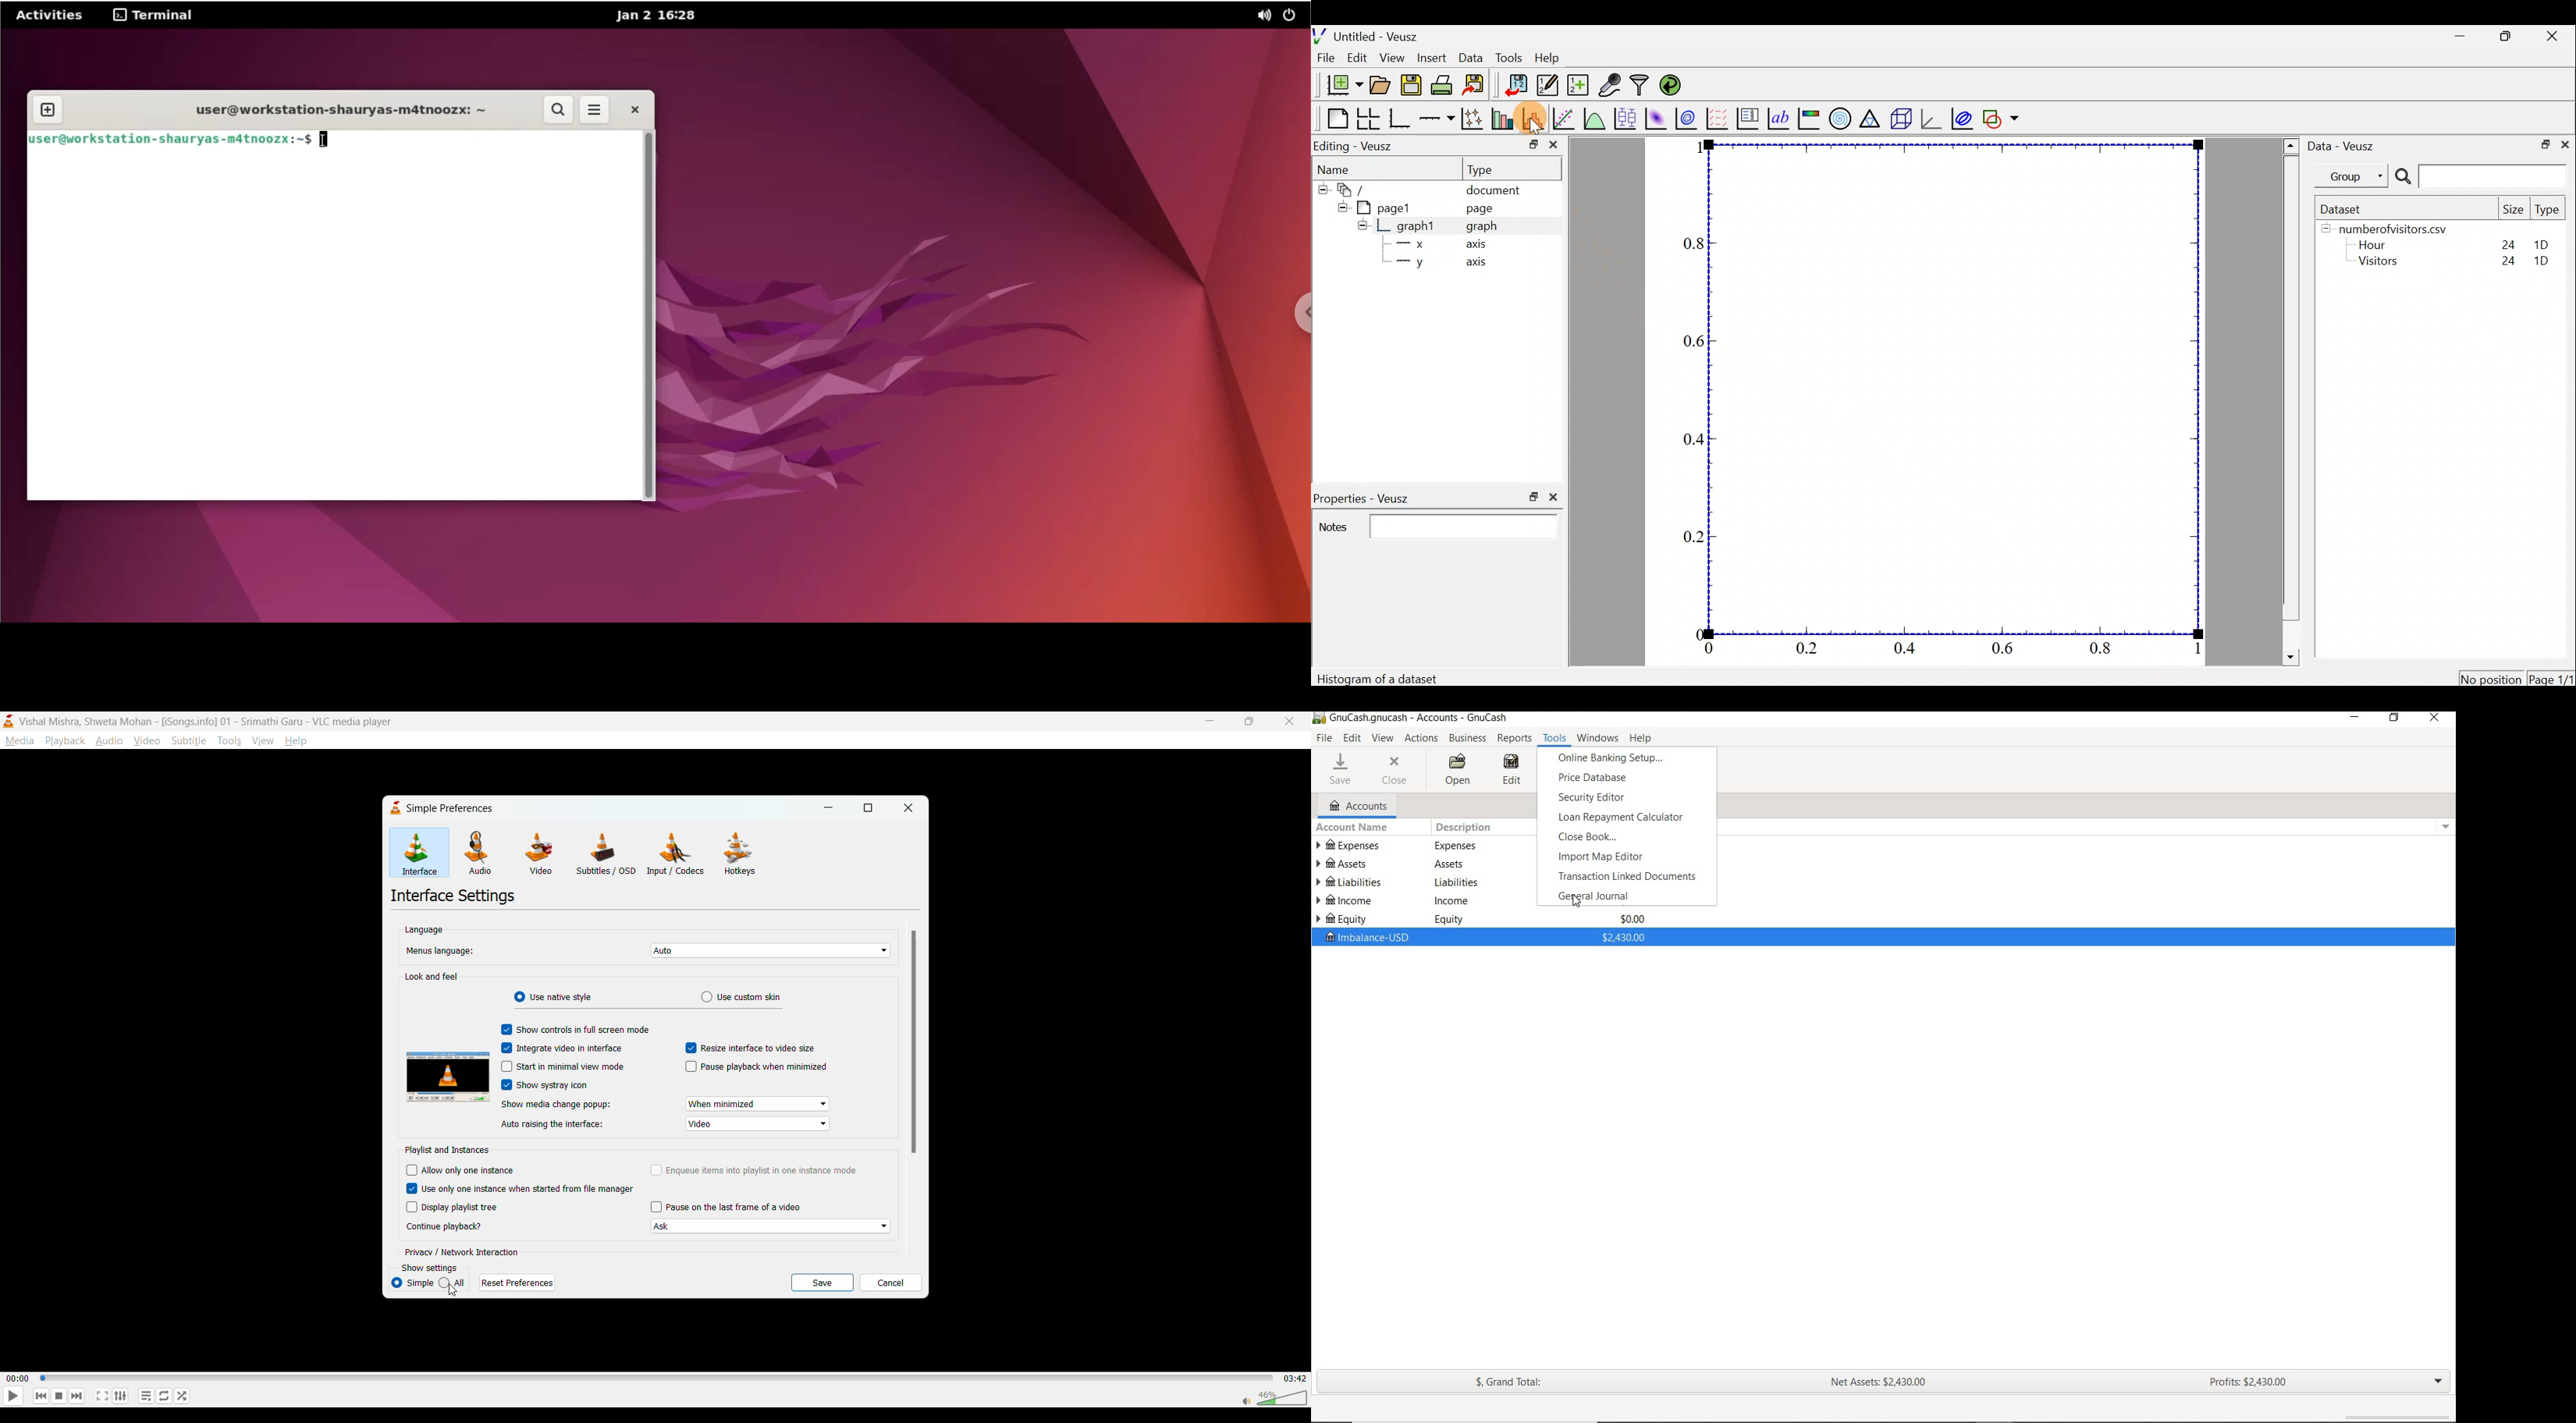  I want to click on , so click(1453, 900).